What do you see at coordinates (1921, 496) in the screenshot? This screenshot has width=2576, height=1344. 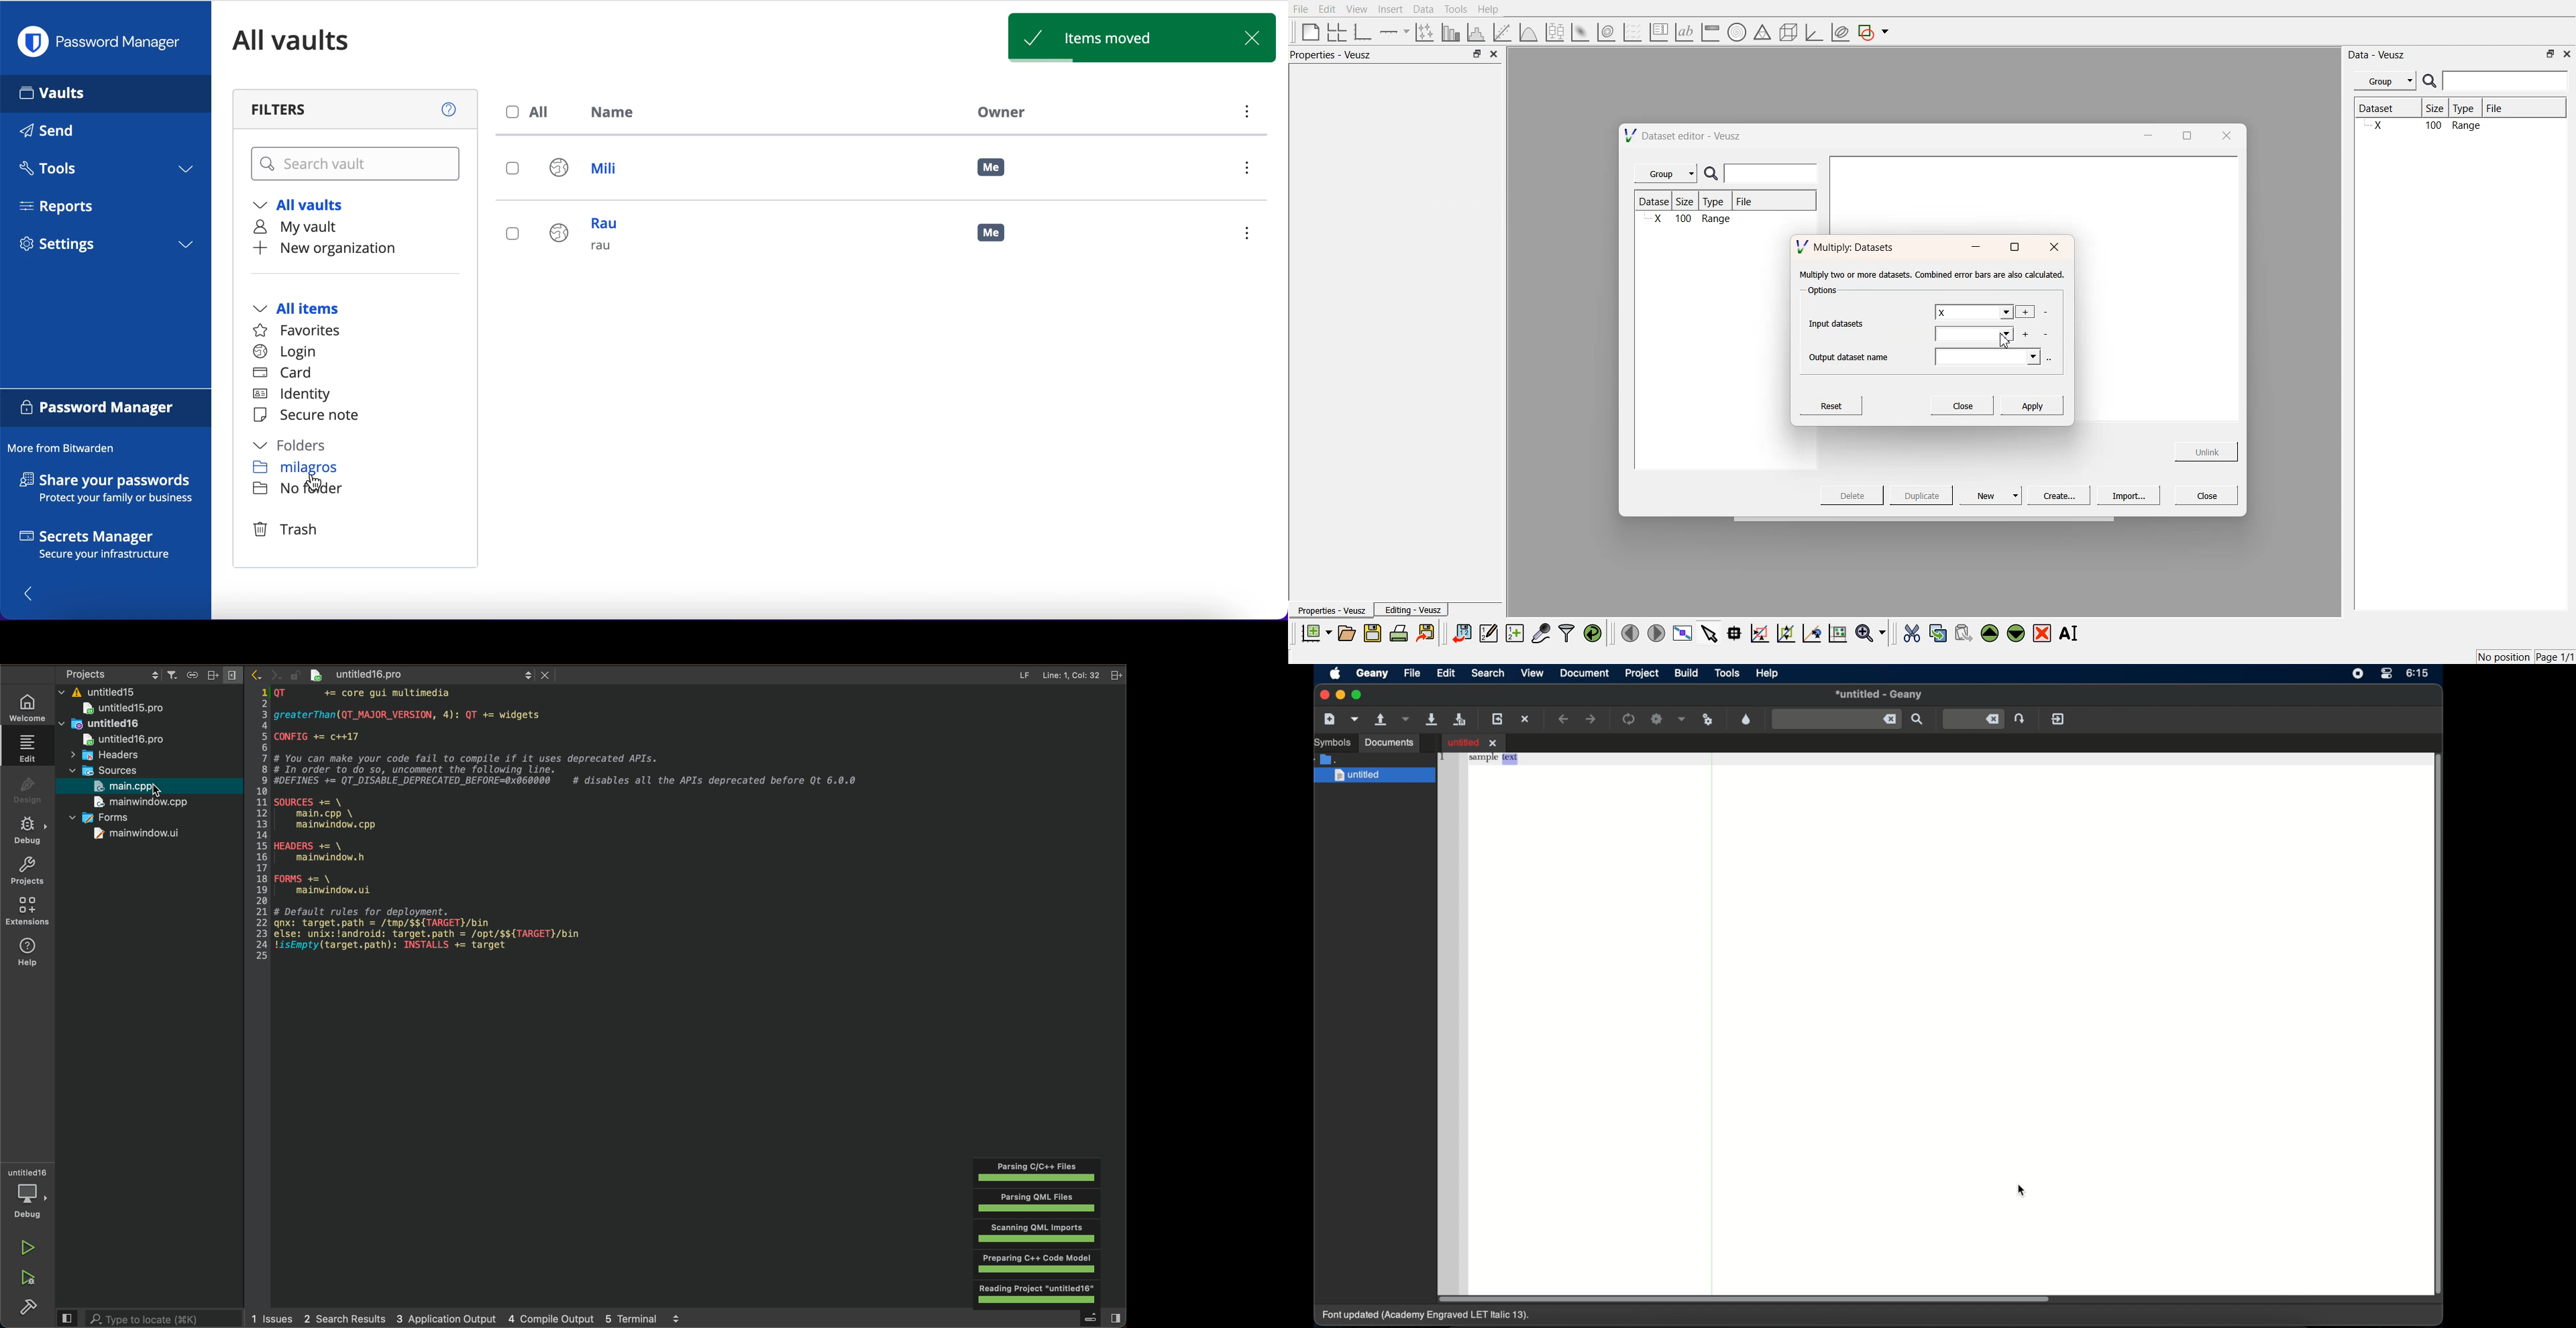 I see `Duplicate` at bounding box center [1921, 496].